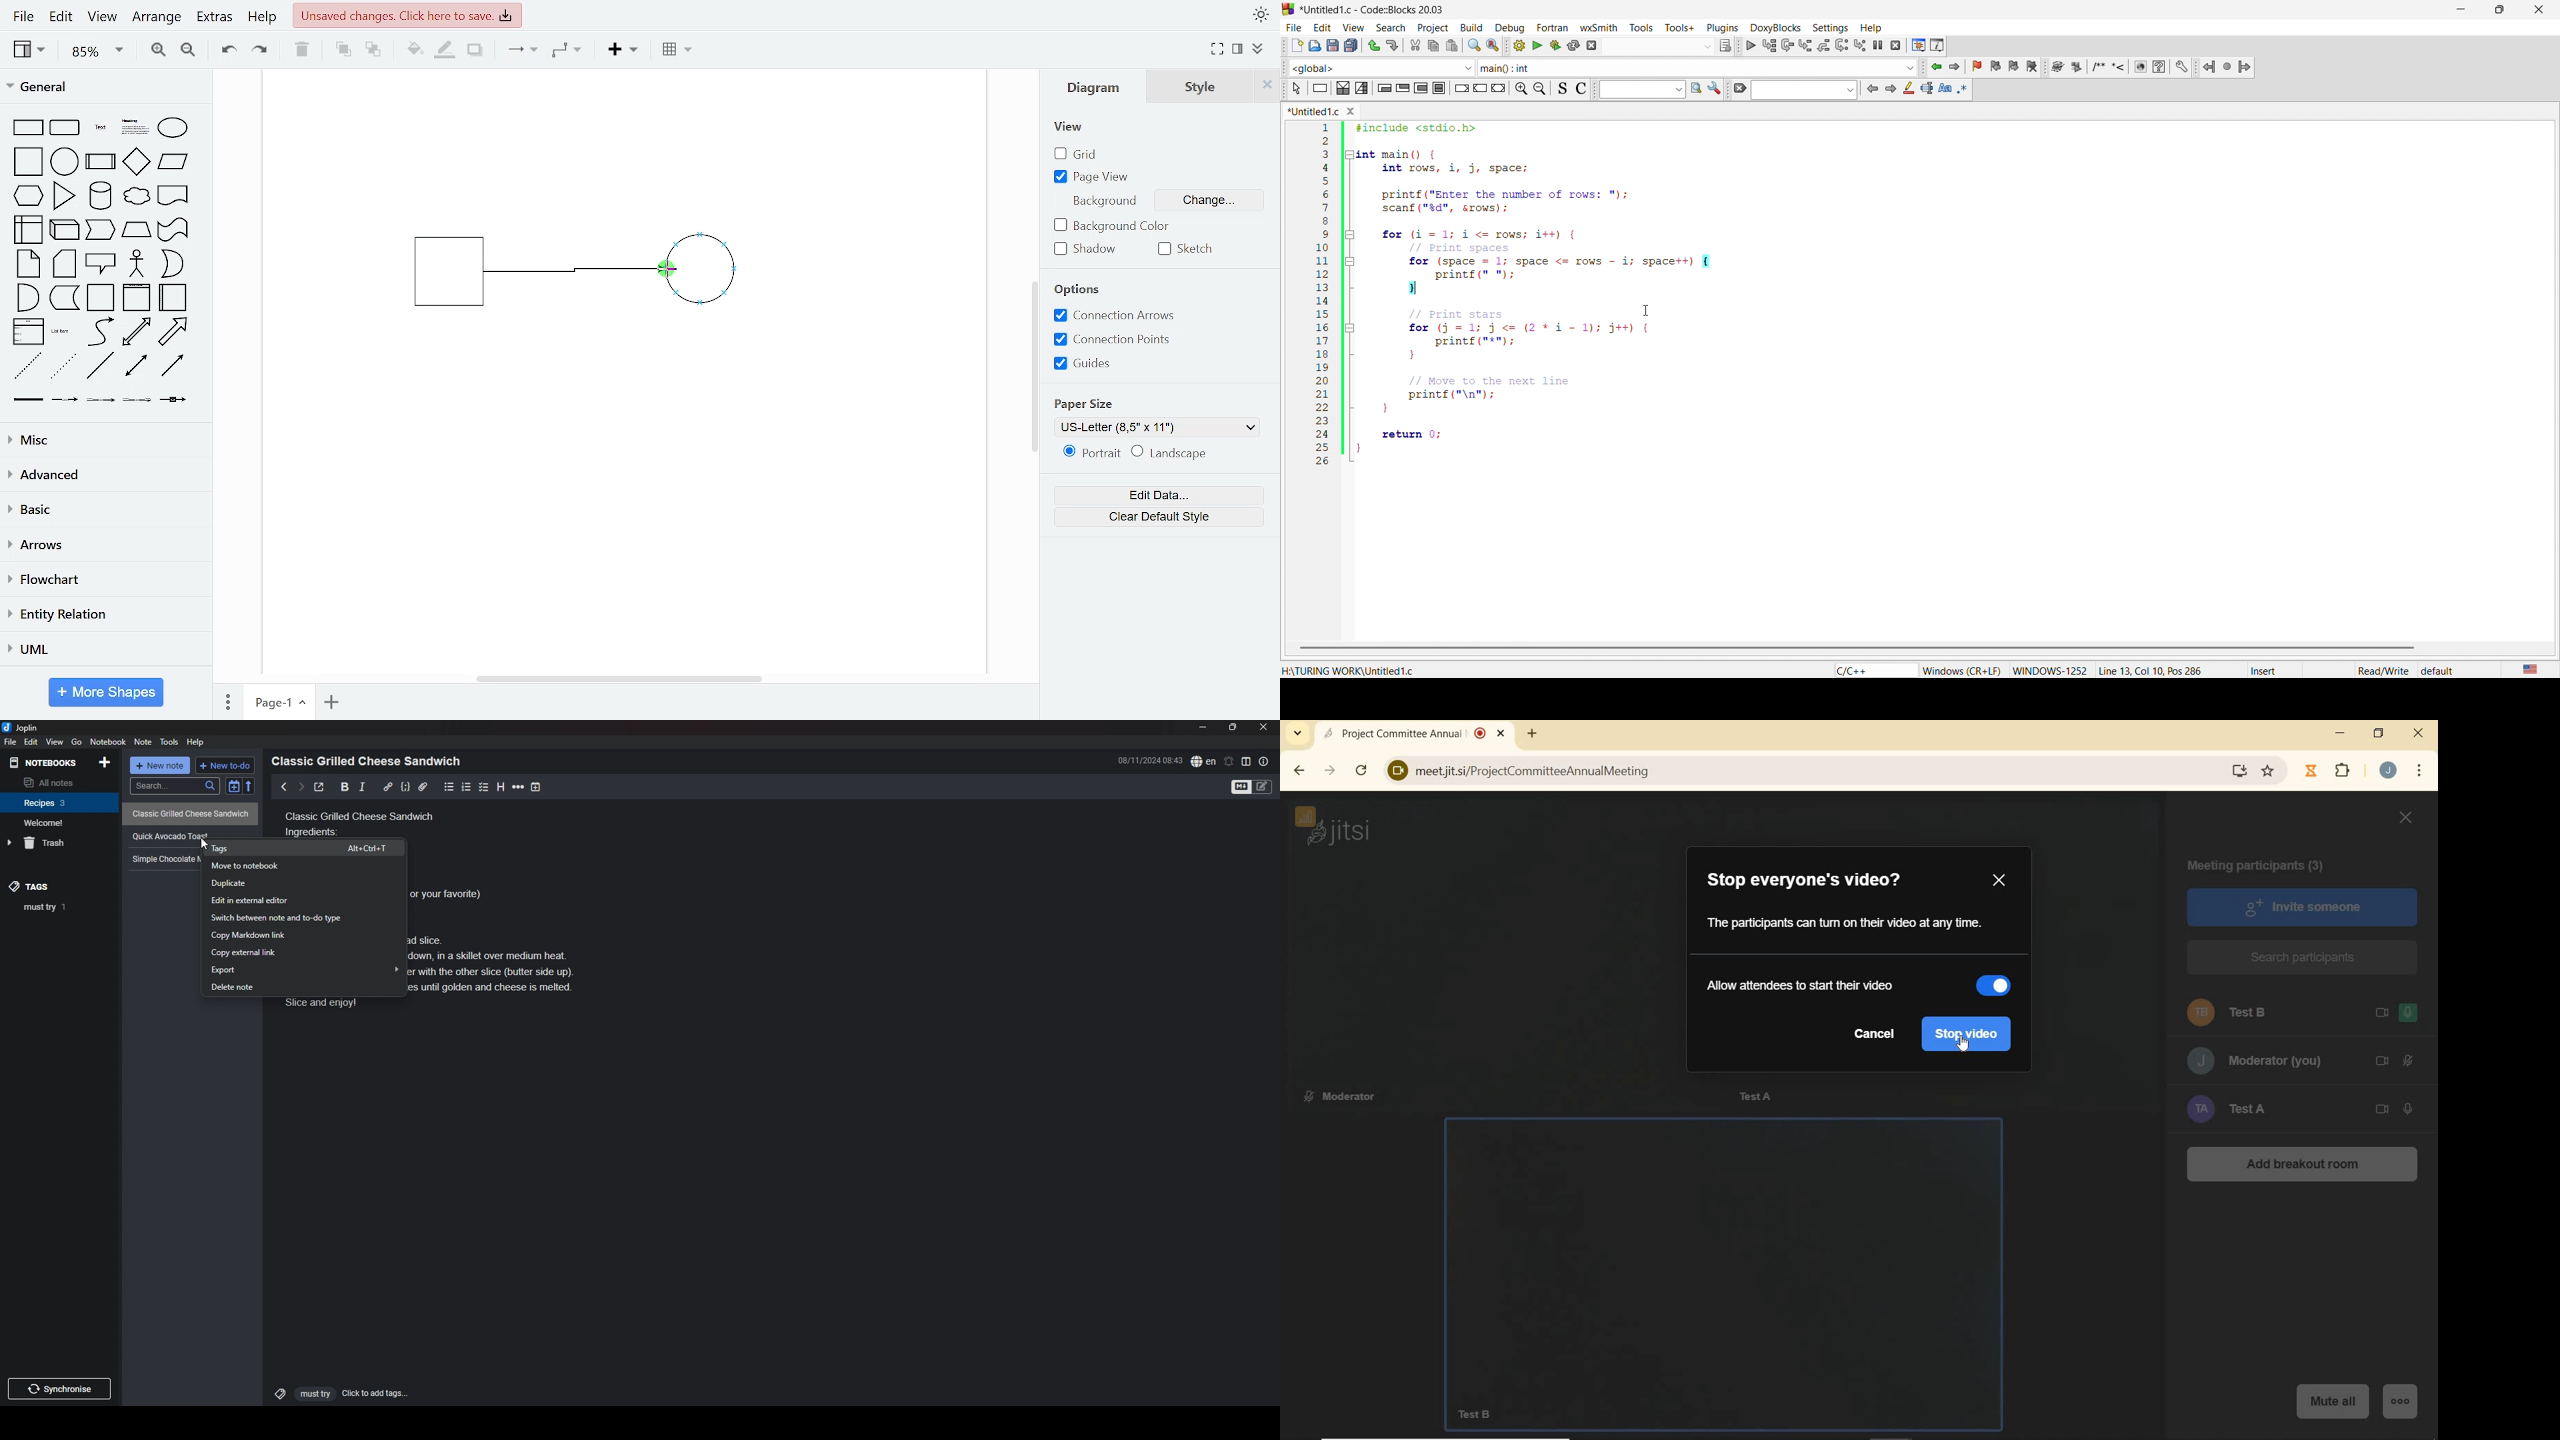 The height and width of the screenshot is (1456, 2576). I want to click on notebook, so click(109, 741).